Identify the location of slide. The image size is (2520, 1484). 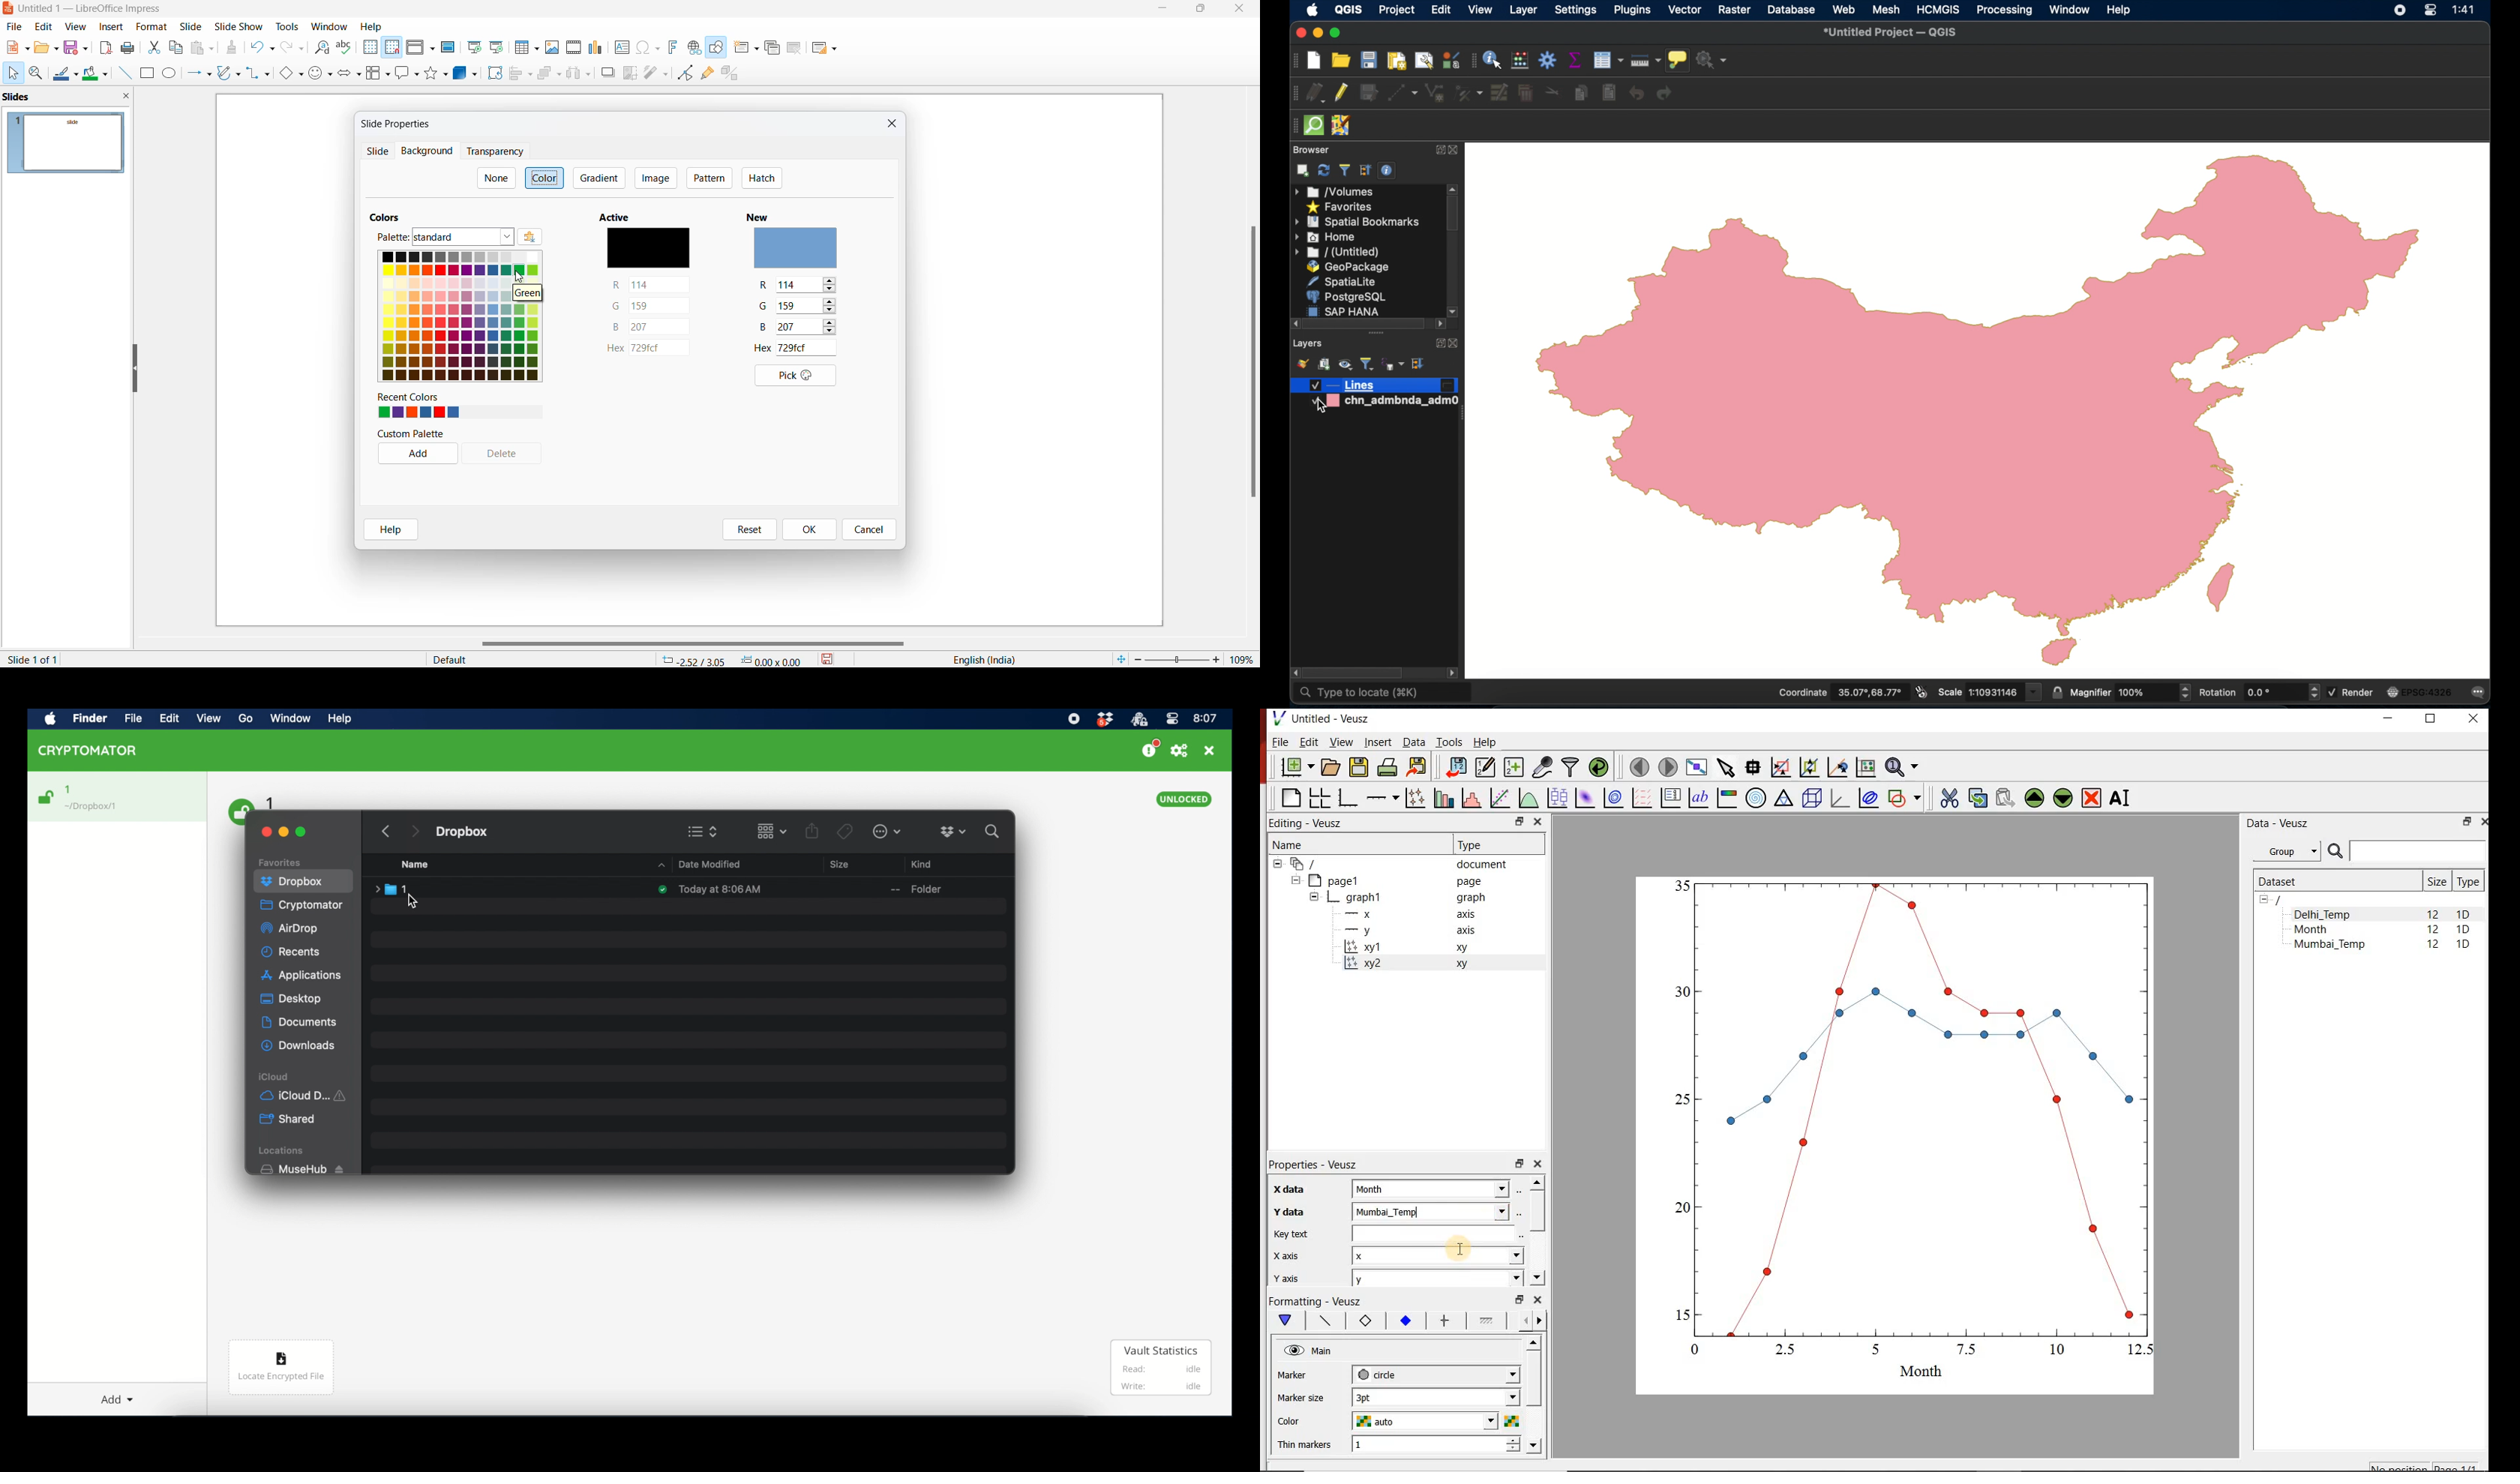
(376, 153).